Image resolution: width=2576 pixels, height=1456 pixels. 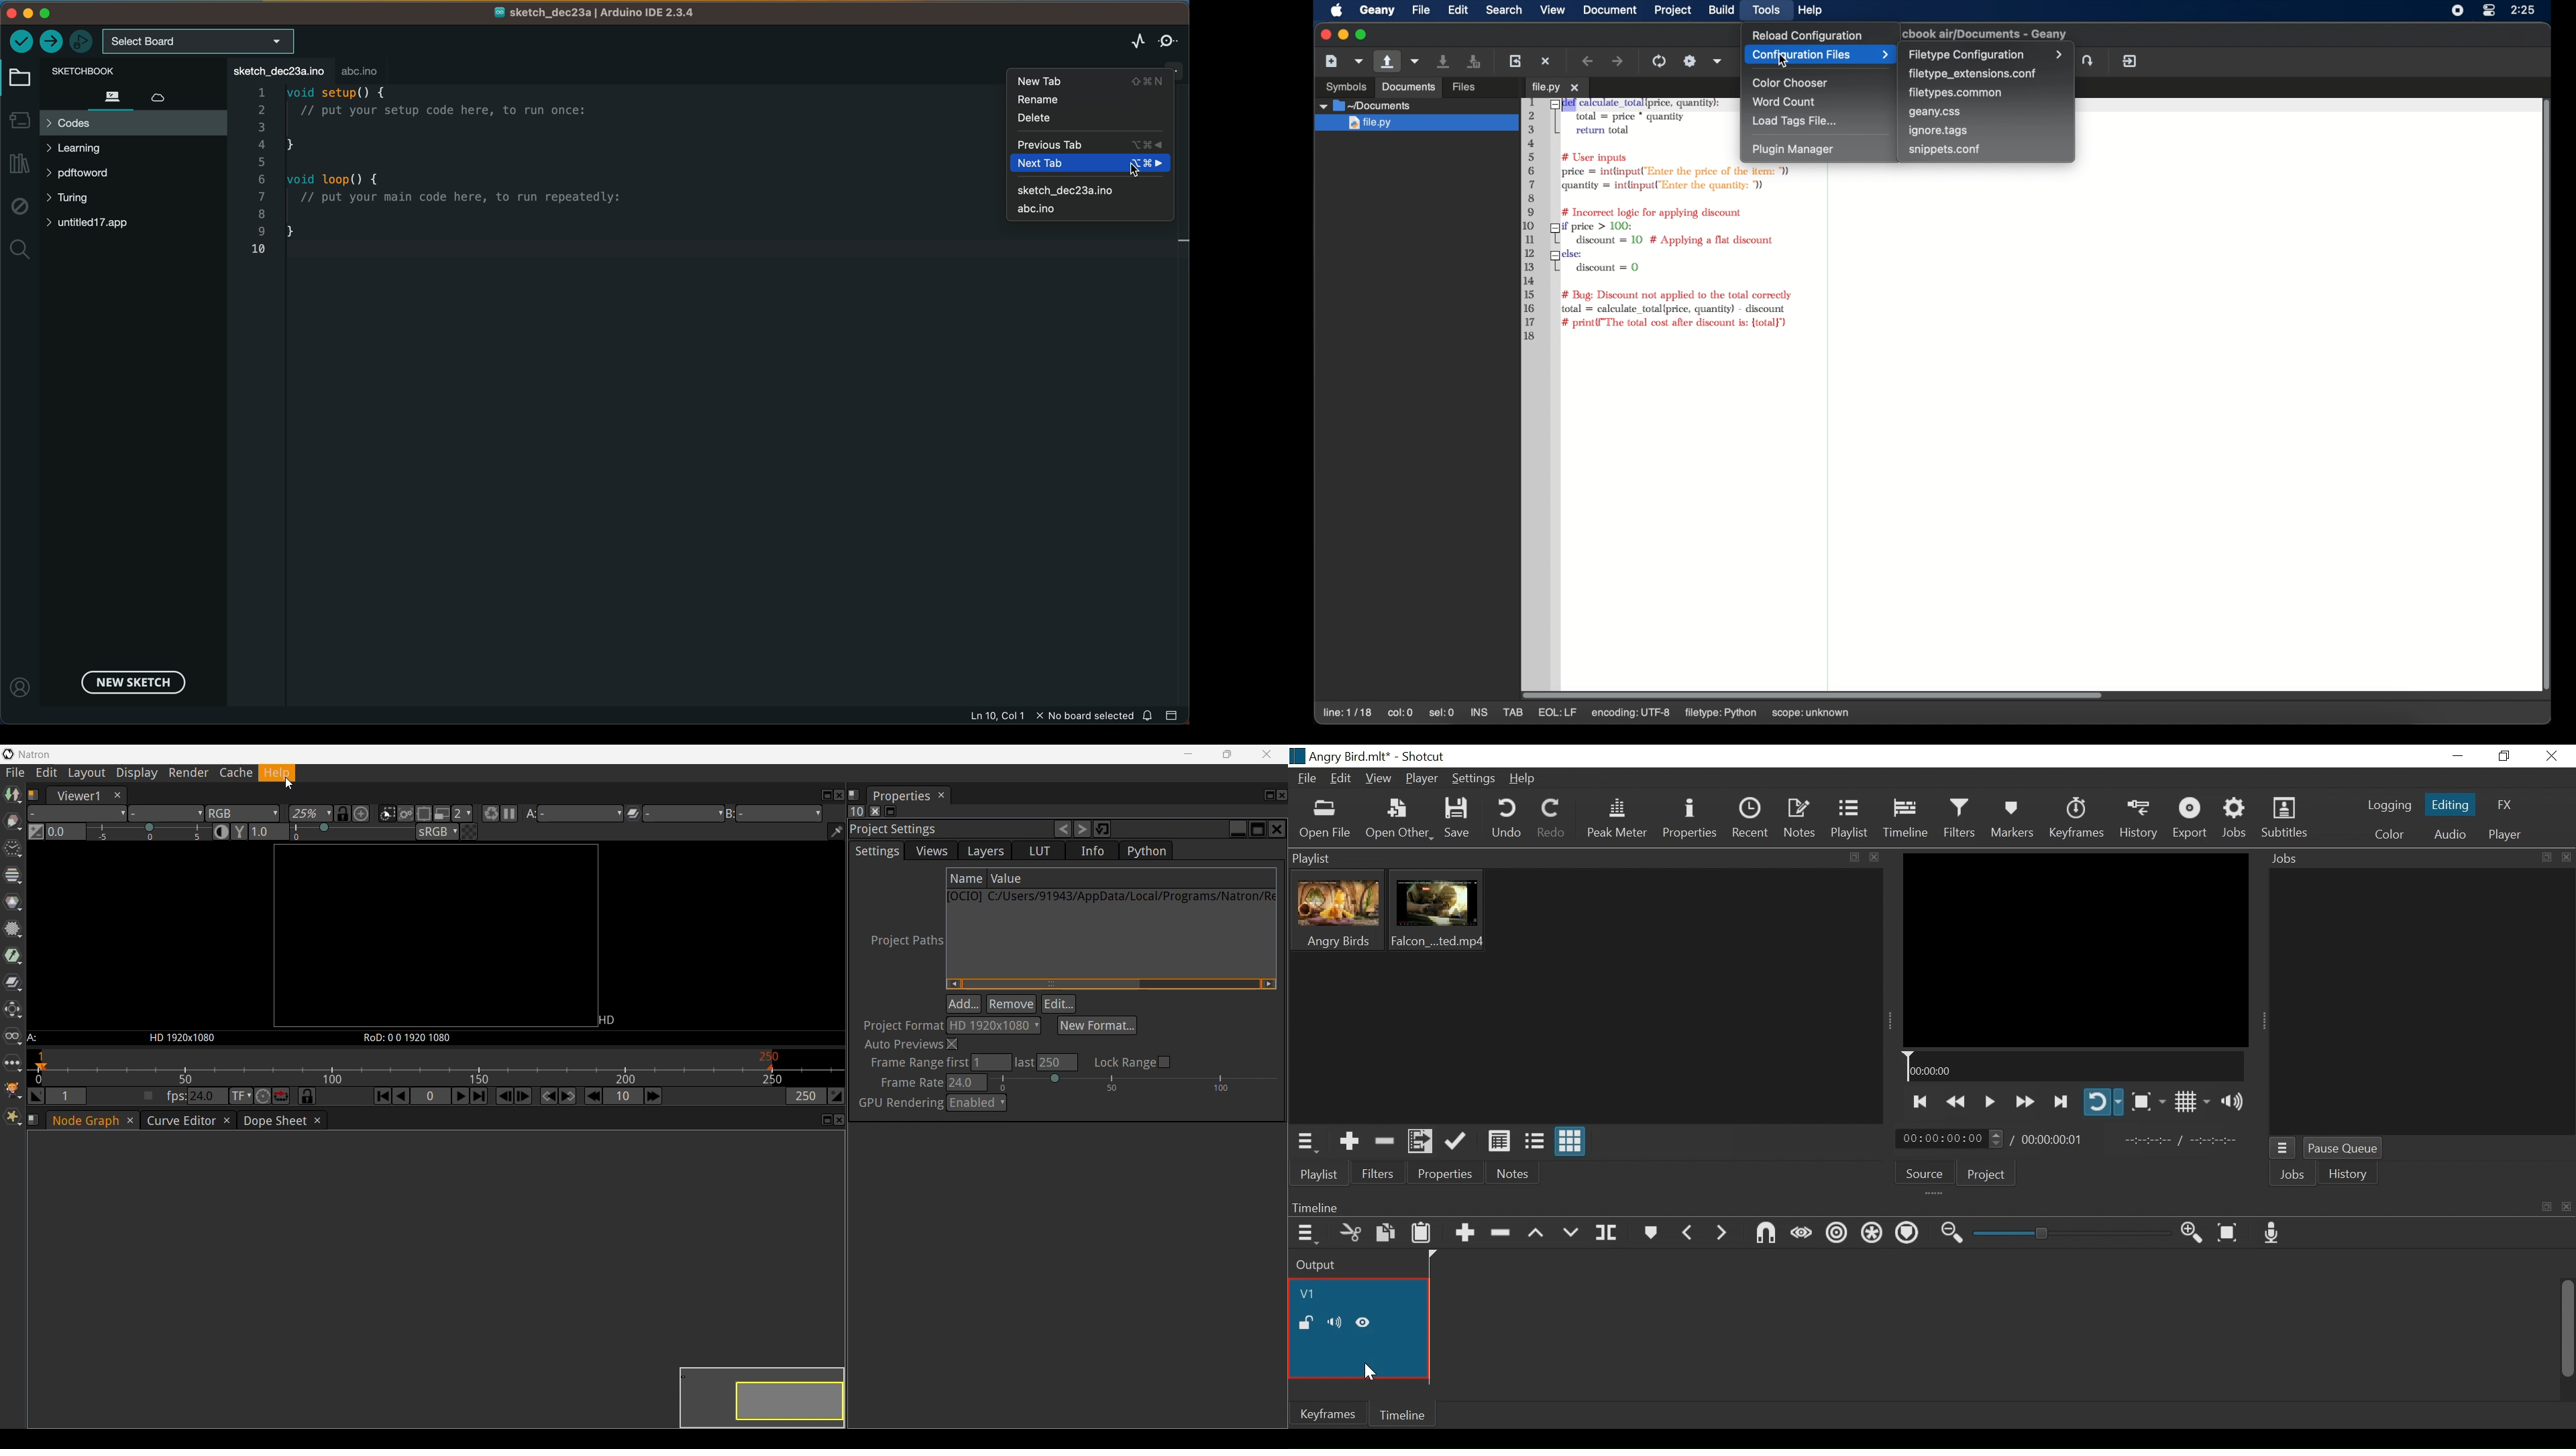 I want to click on Information about the canvas, so click(x=437, y=1038).